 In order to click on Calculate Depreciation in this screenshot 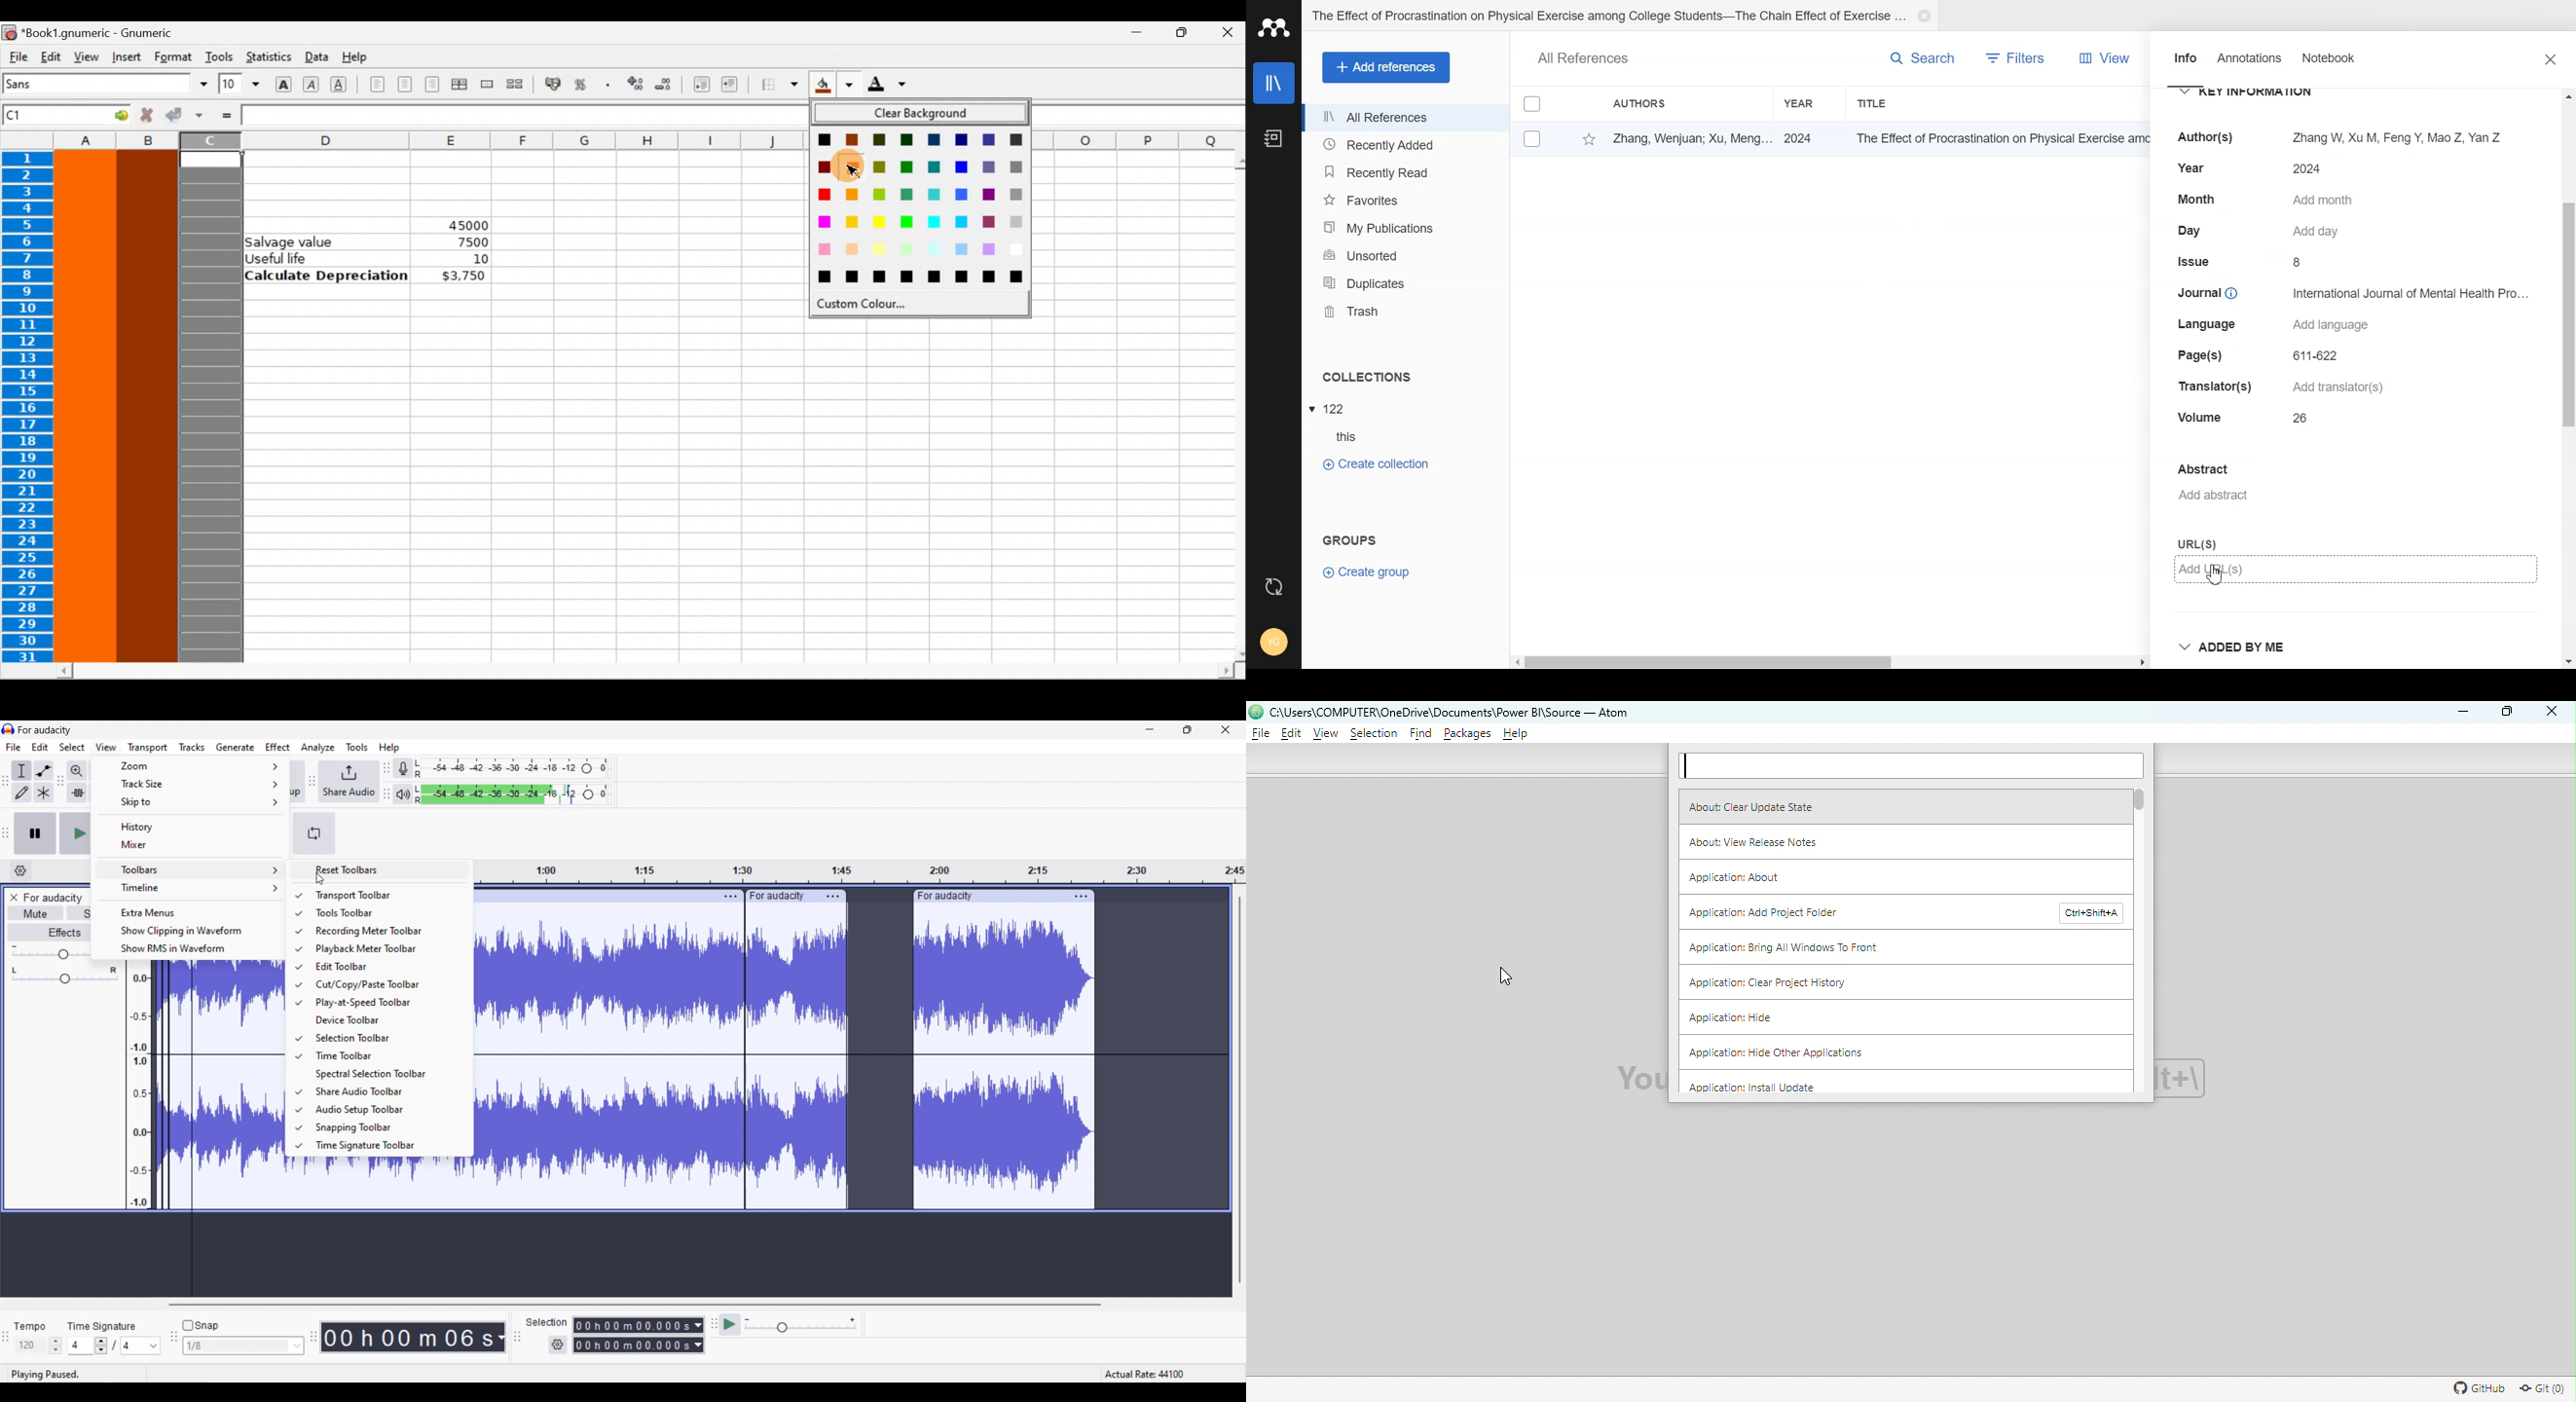, I will do `click(326, 275)`.